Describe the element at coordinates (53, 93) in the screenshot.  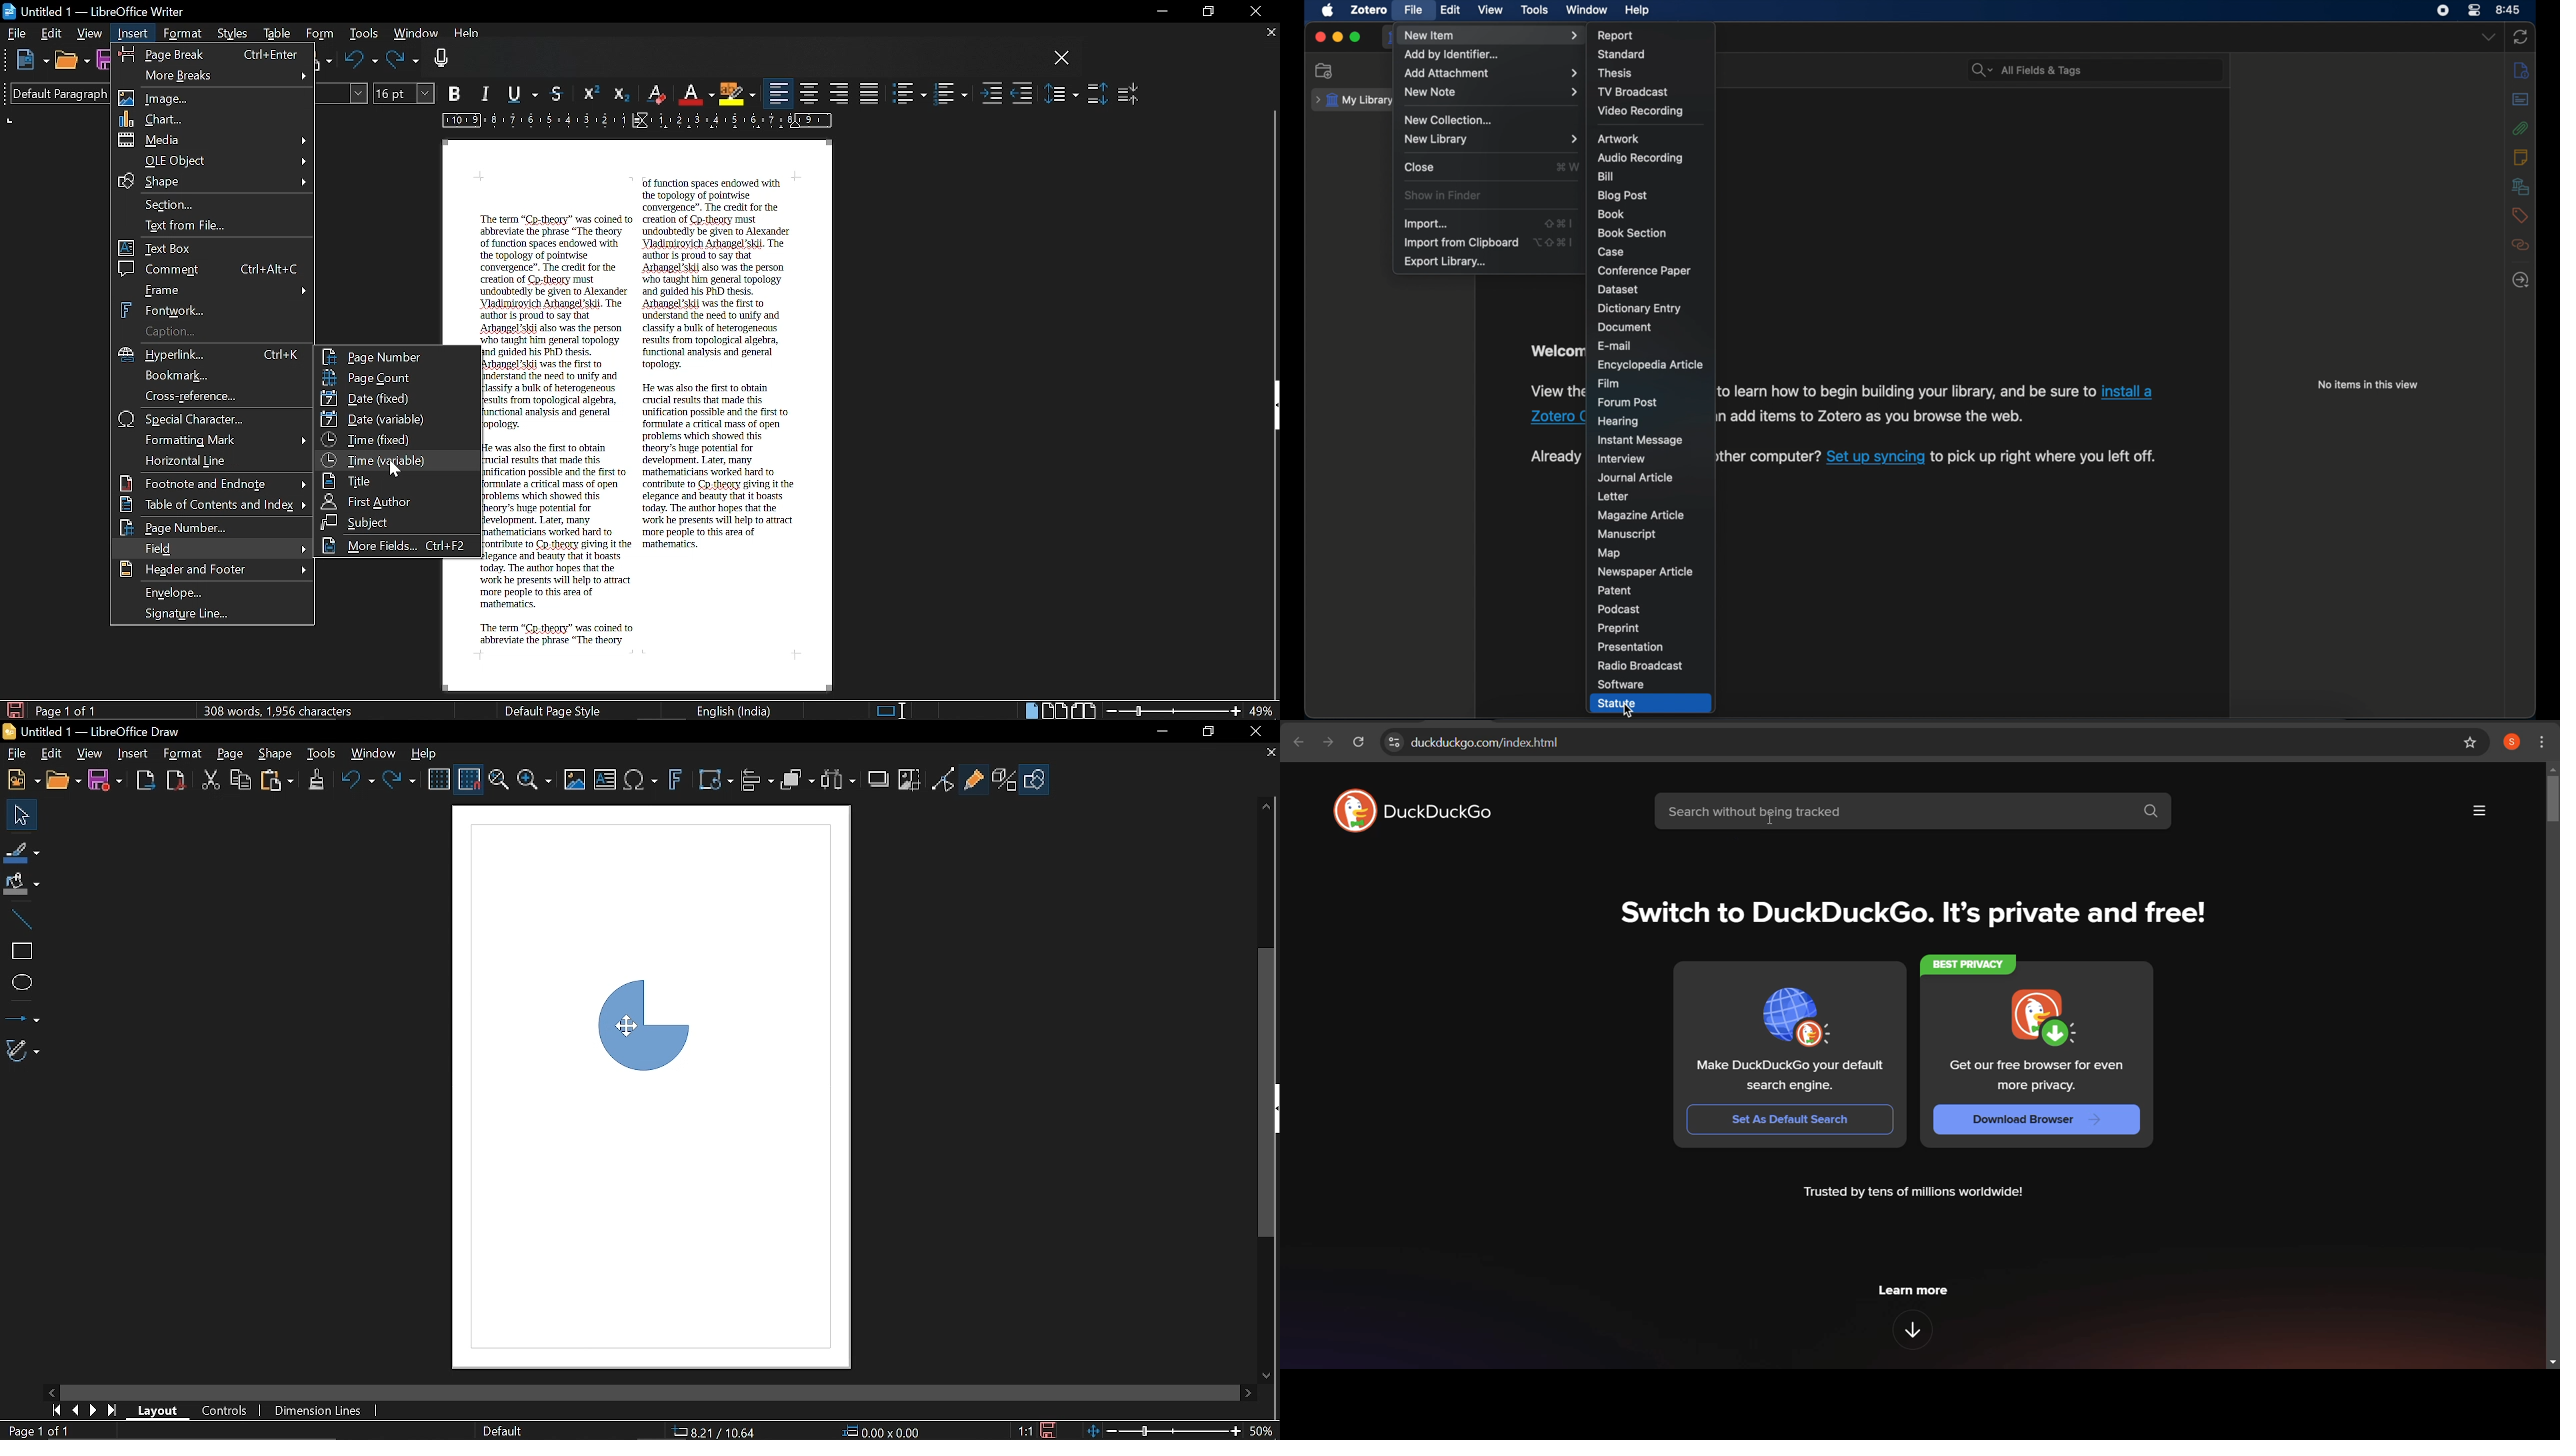
I see `Paragraph style` at that location.